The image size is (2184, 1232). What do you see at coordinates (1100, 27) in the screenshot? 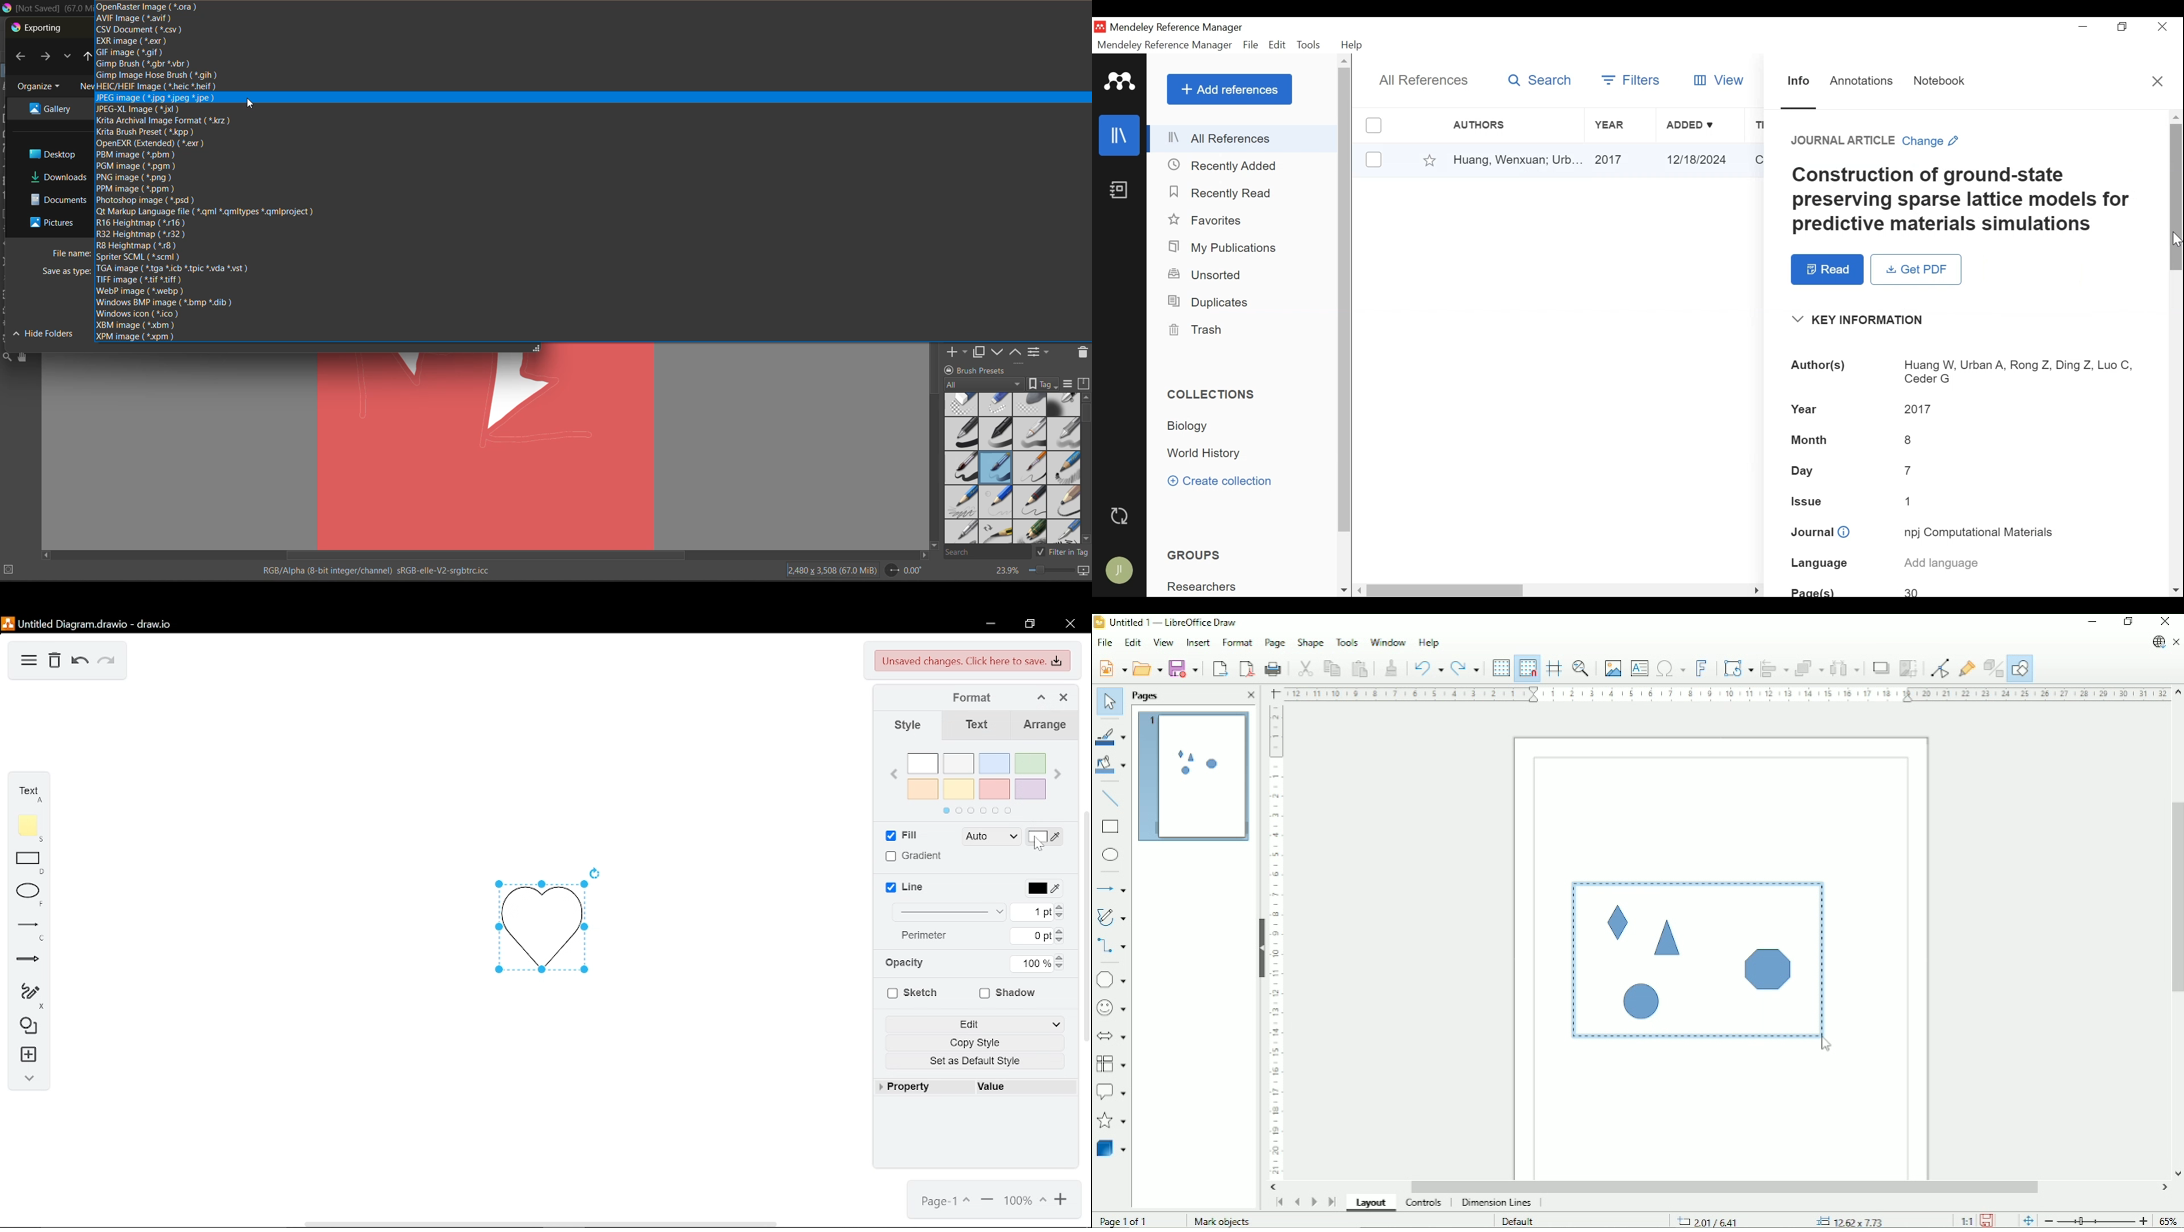
I see `Mendeley Desktop Icon` at bounding box center [1100, 27].